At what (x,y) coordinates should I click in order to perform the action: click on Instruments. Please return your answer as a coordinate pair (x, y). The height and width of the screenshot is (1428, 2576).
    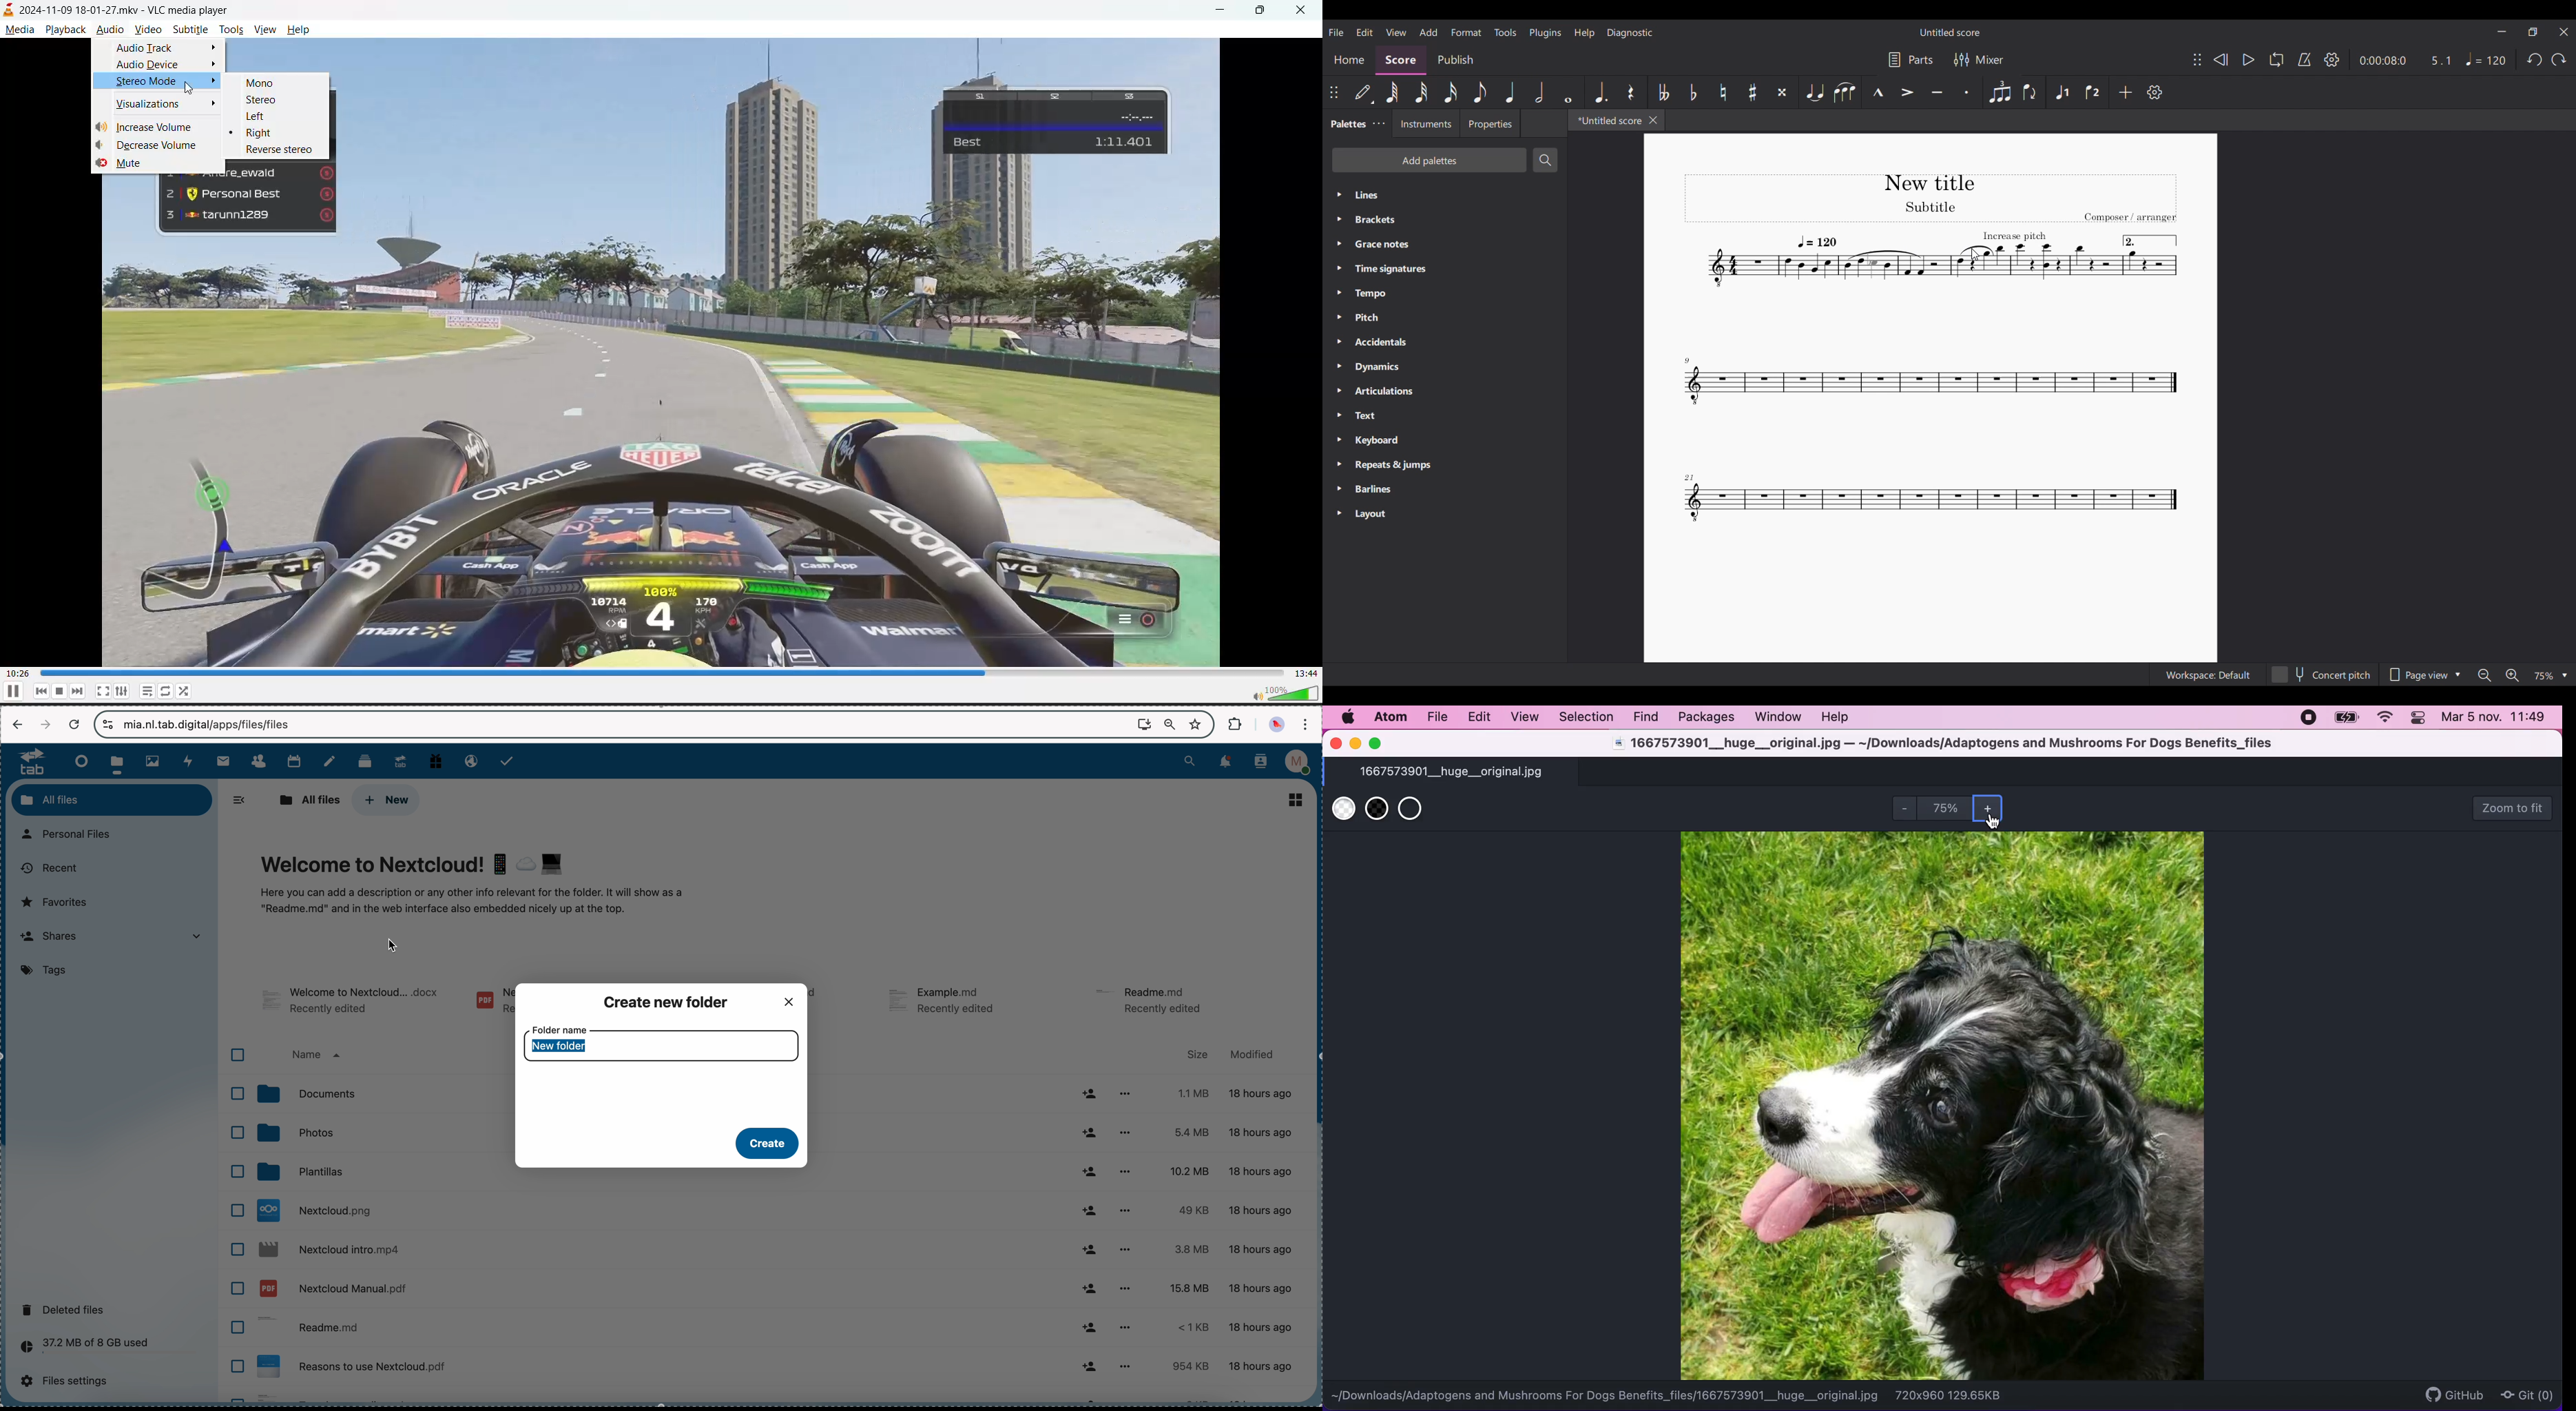
    Looking at the image, I should click on (1426, 123).